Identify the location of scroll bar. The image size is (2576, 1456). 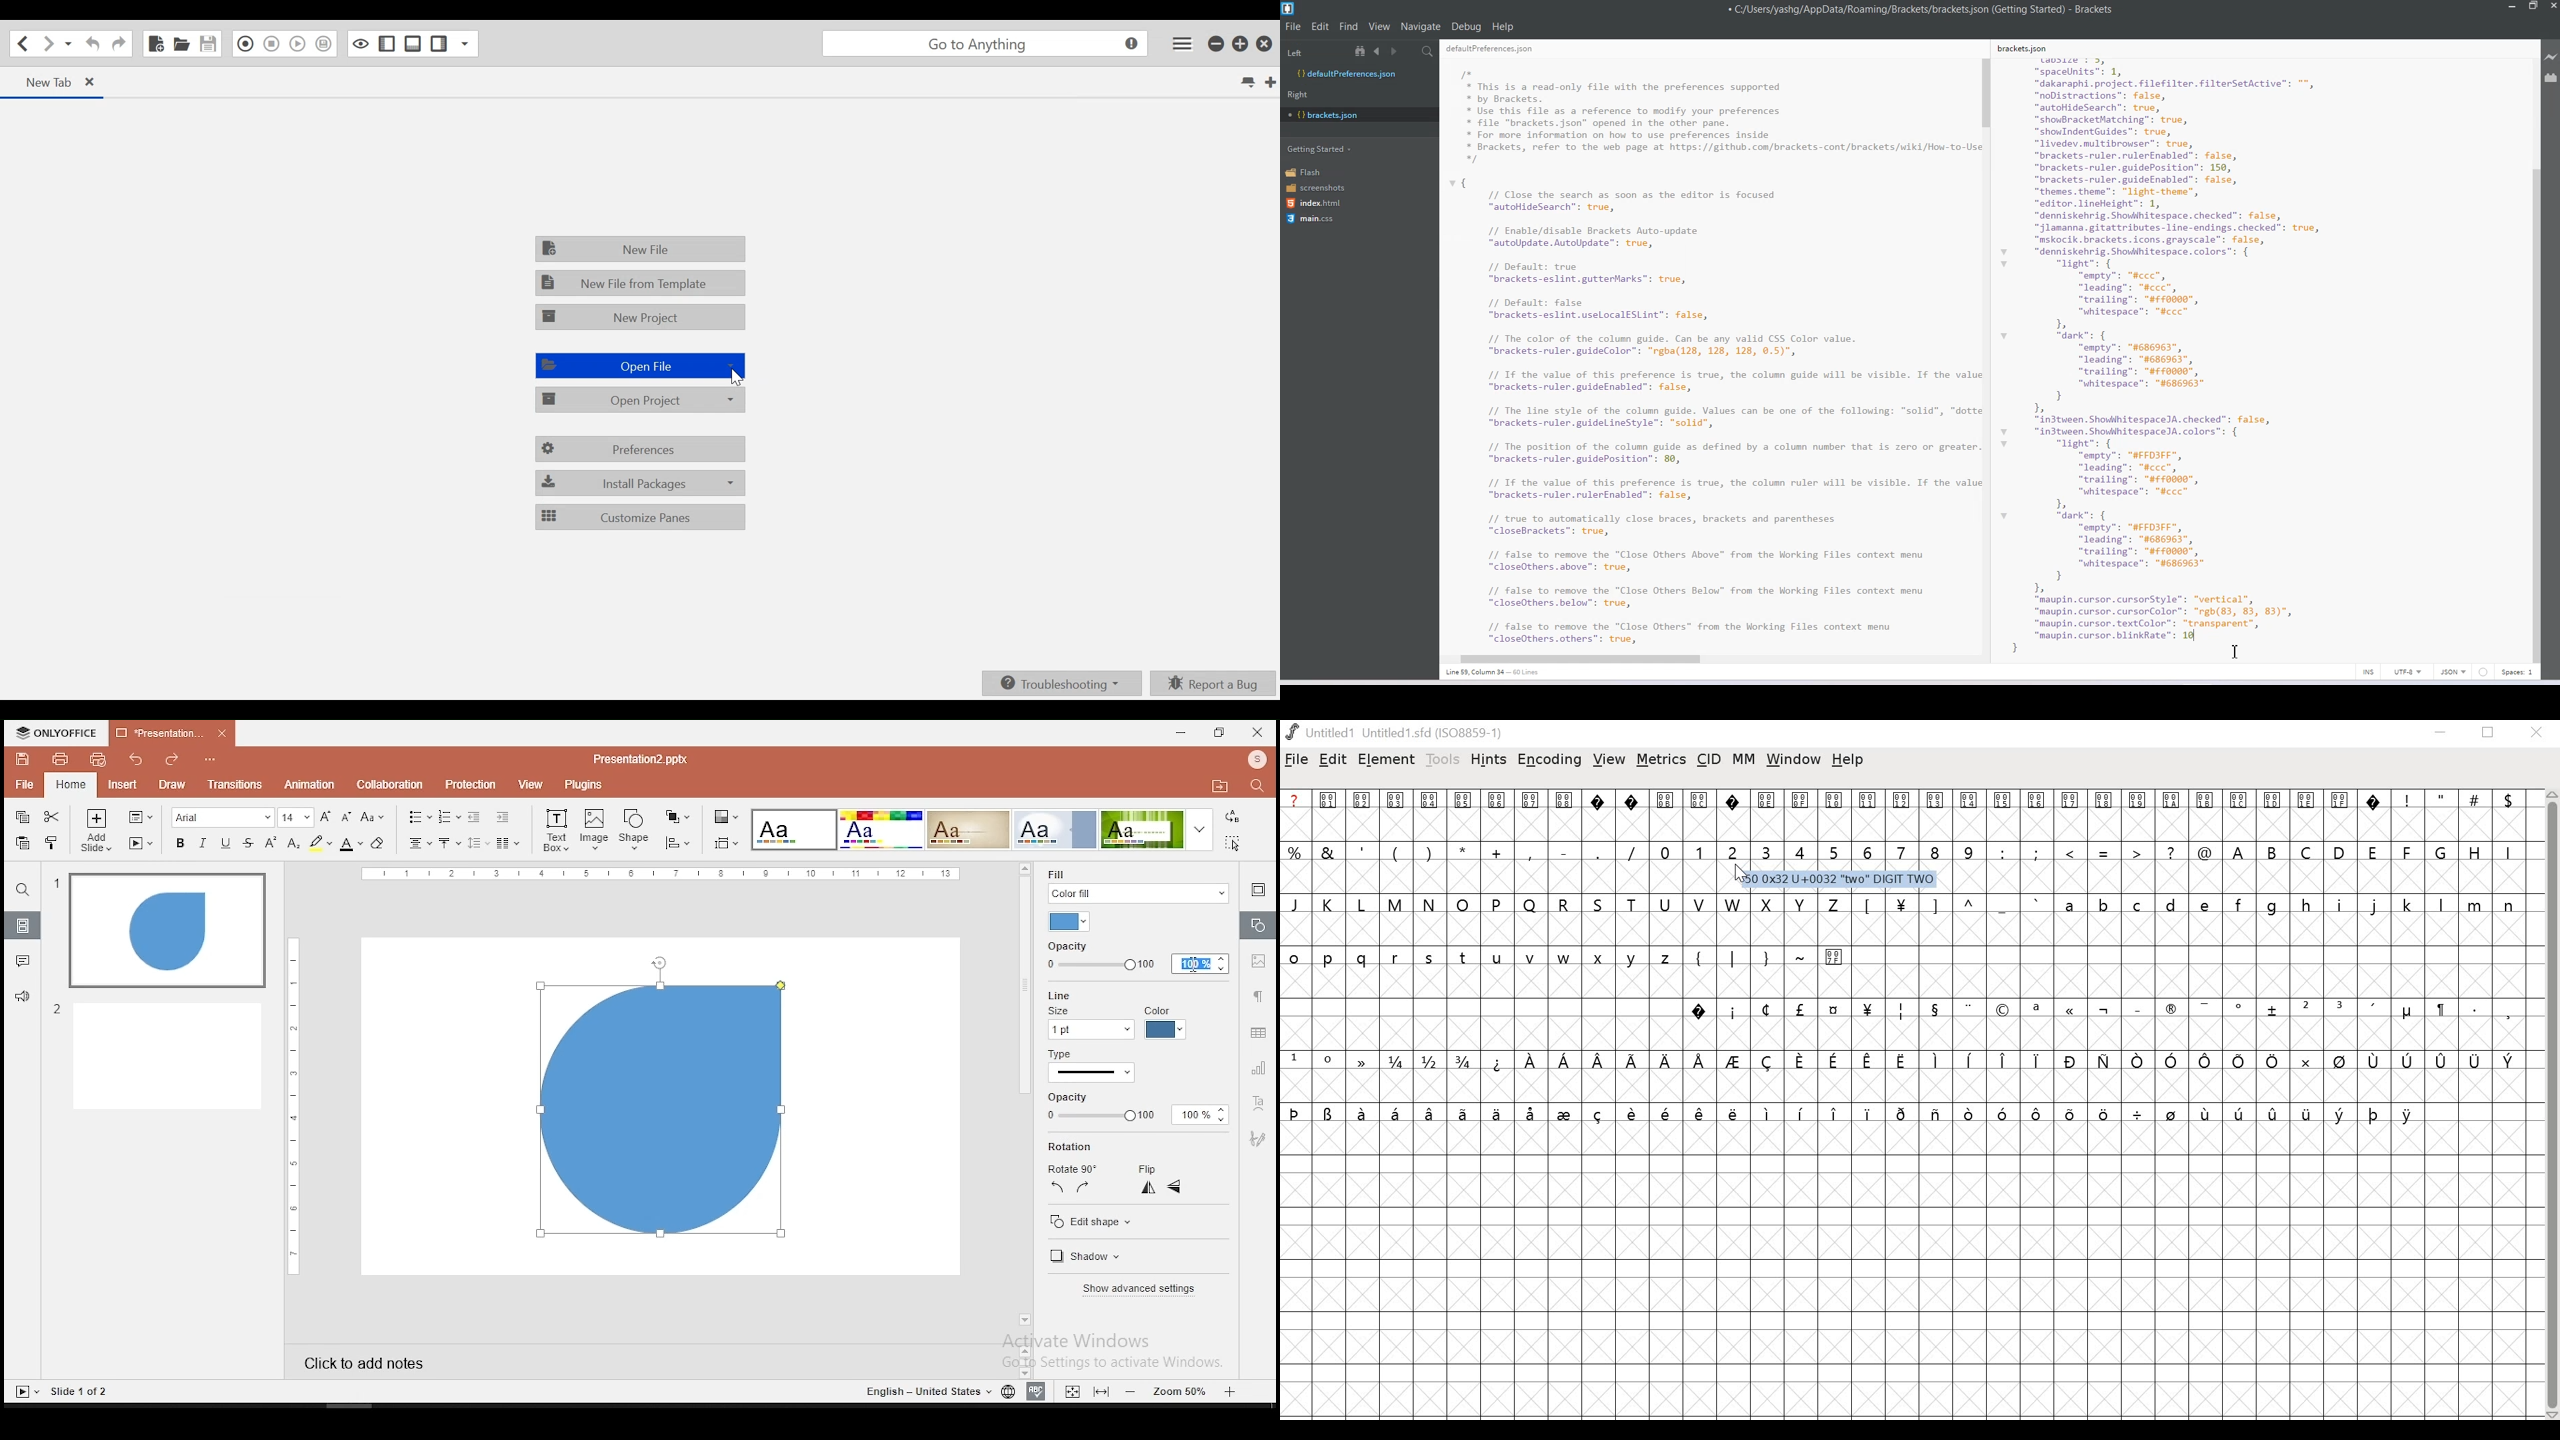
(1022, 1102).